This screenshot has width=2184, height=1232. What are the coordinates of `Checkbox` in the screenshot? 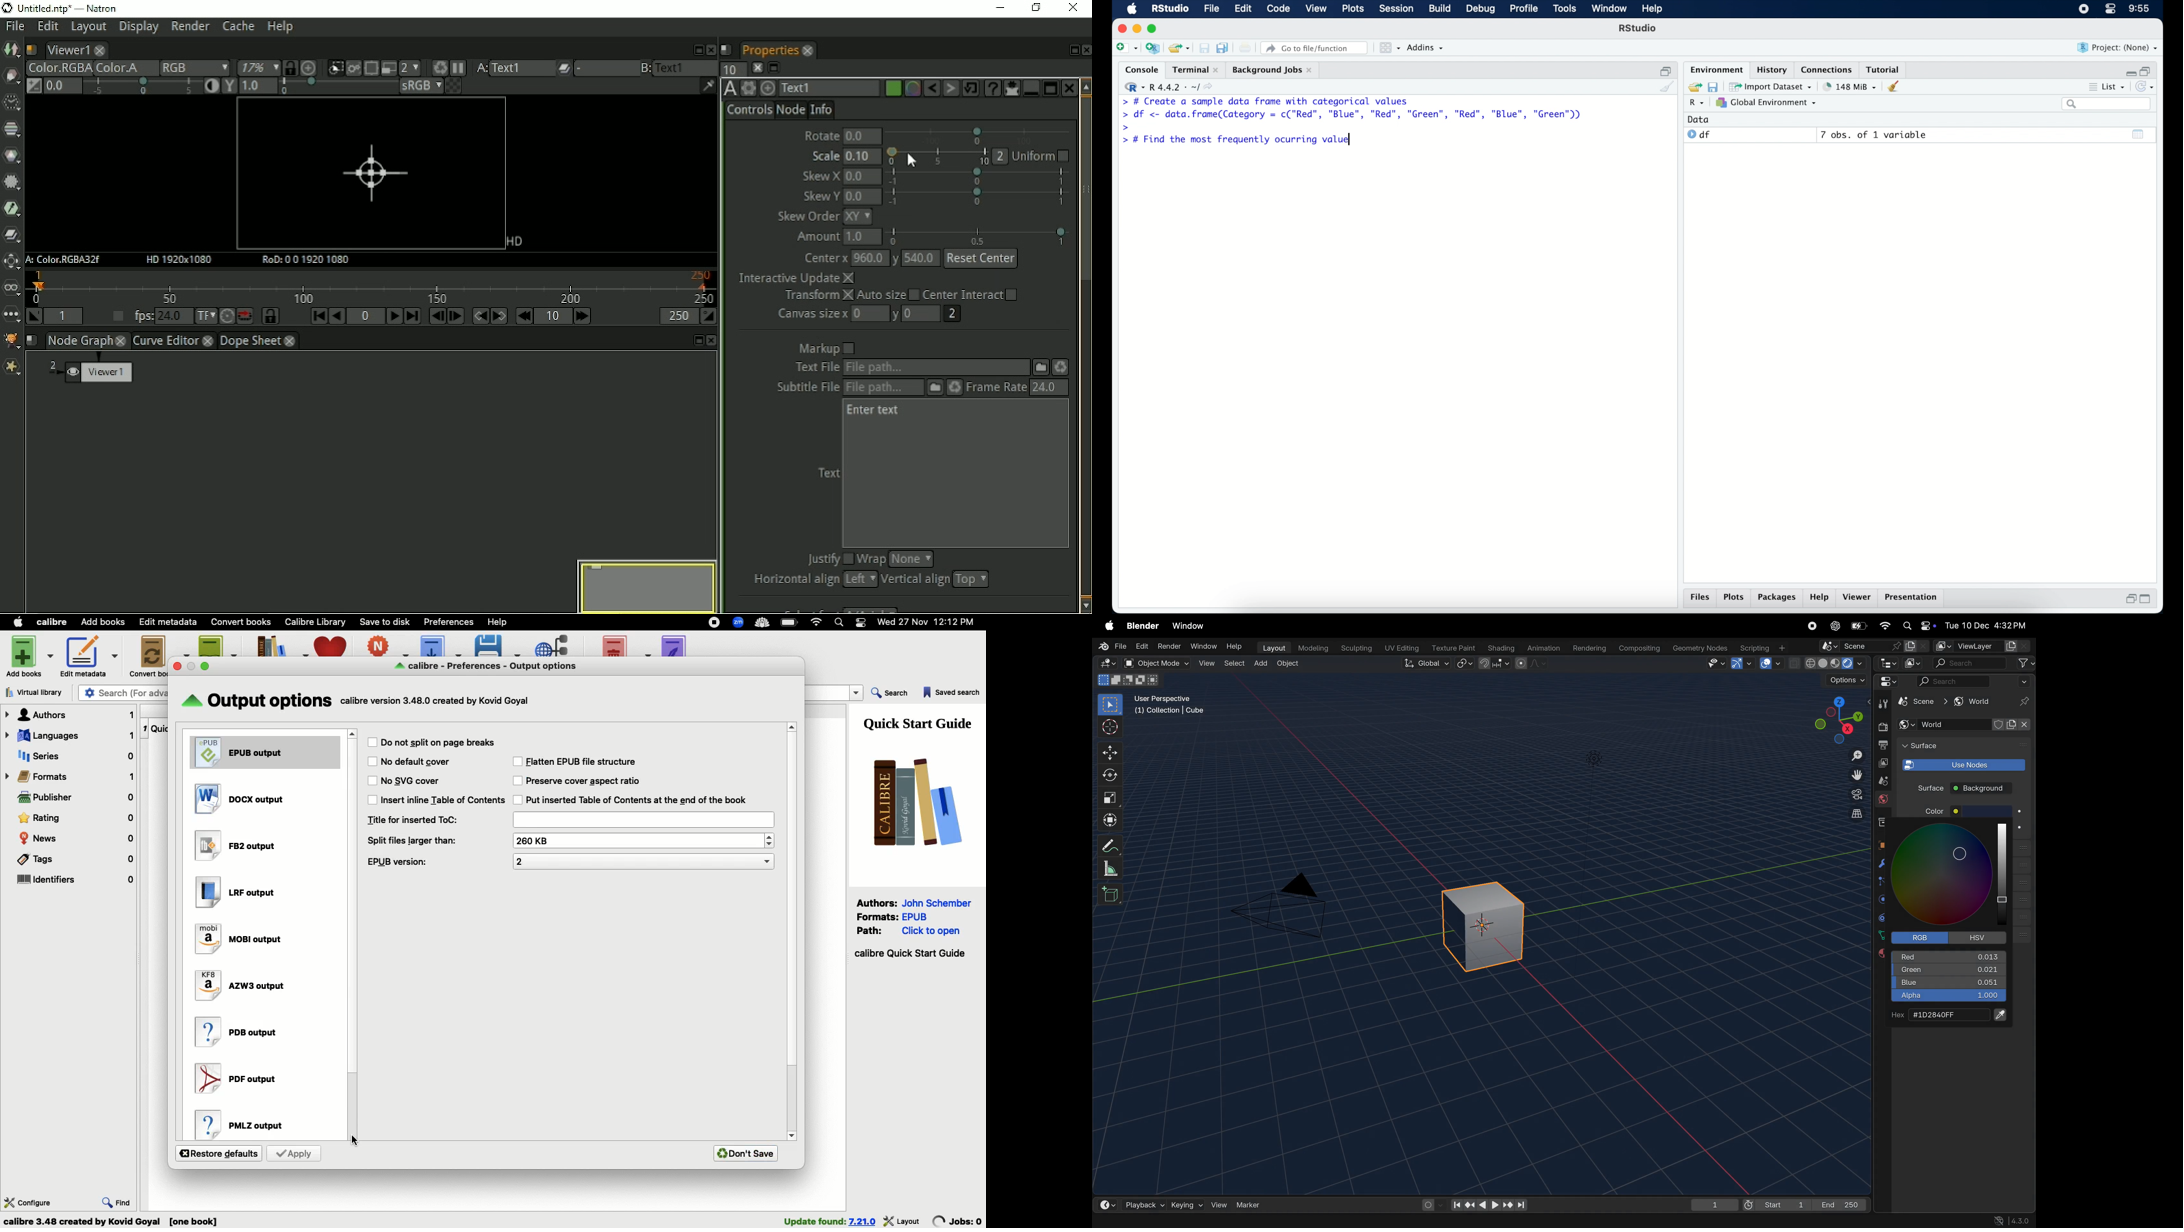 It's located at (517, 761).